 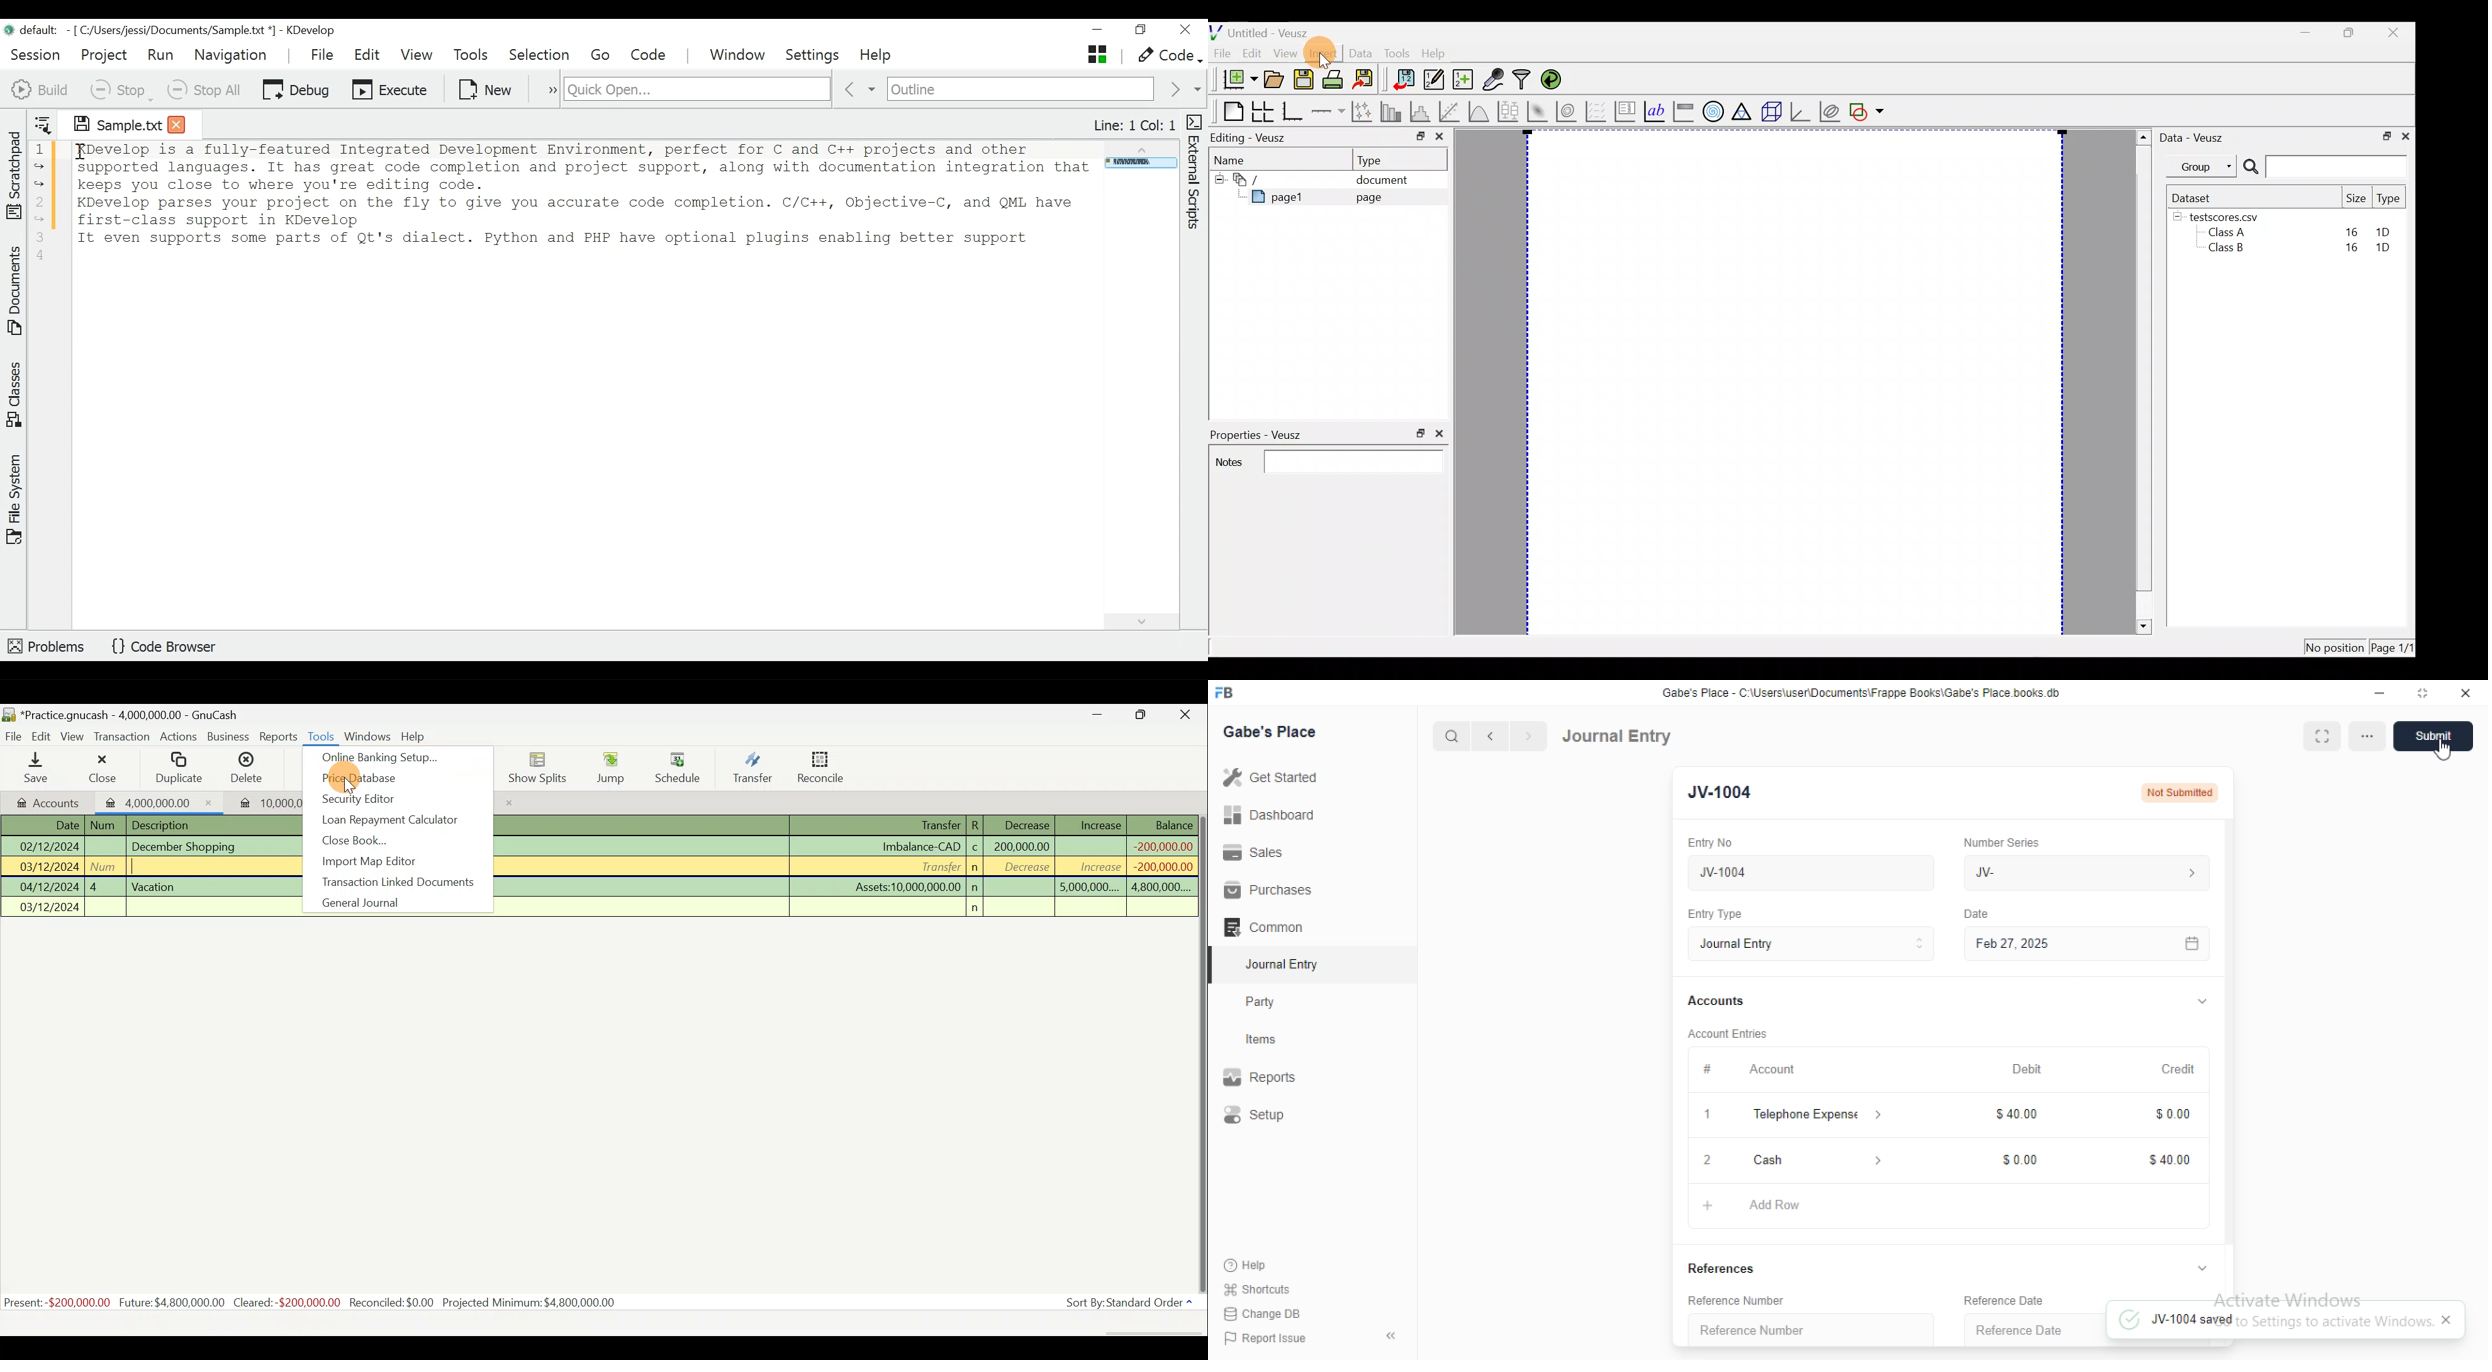 What do you see at coordinates (977, 887) in the screenshot?
I see `n` at bounding box center [977, 887].